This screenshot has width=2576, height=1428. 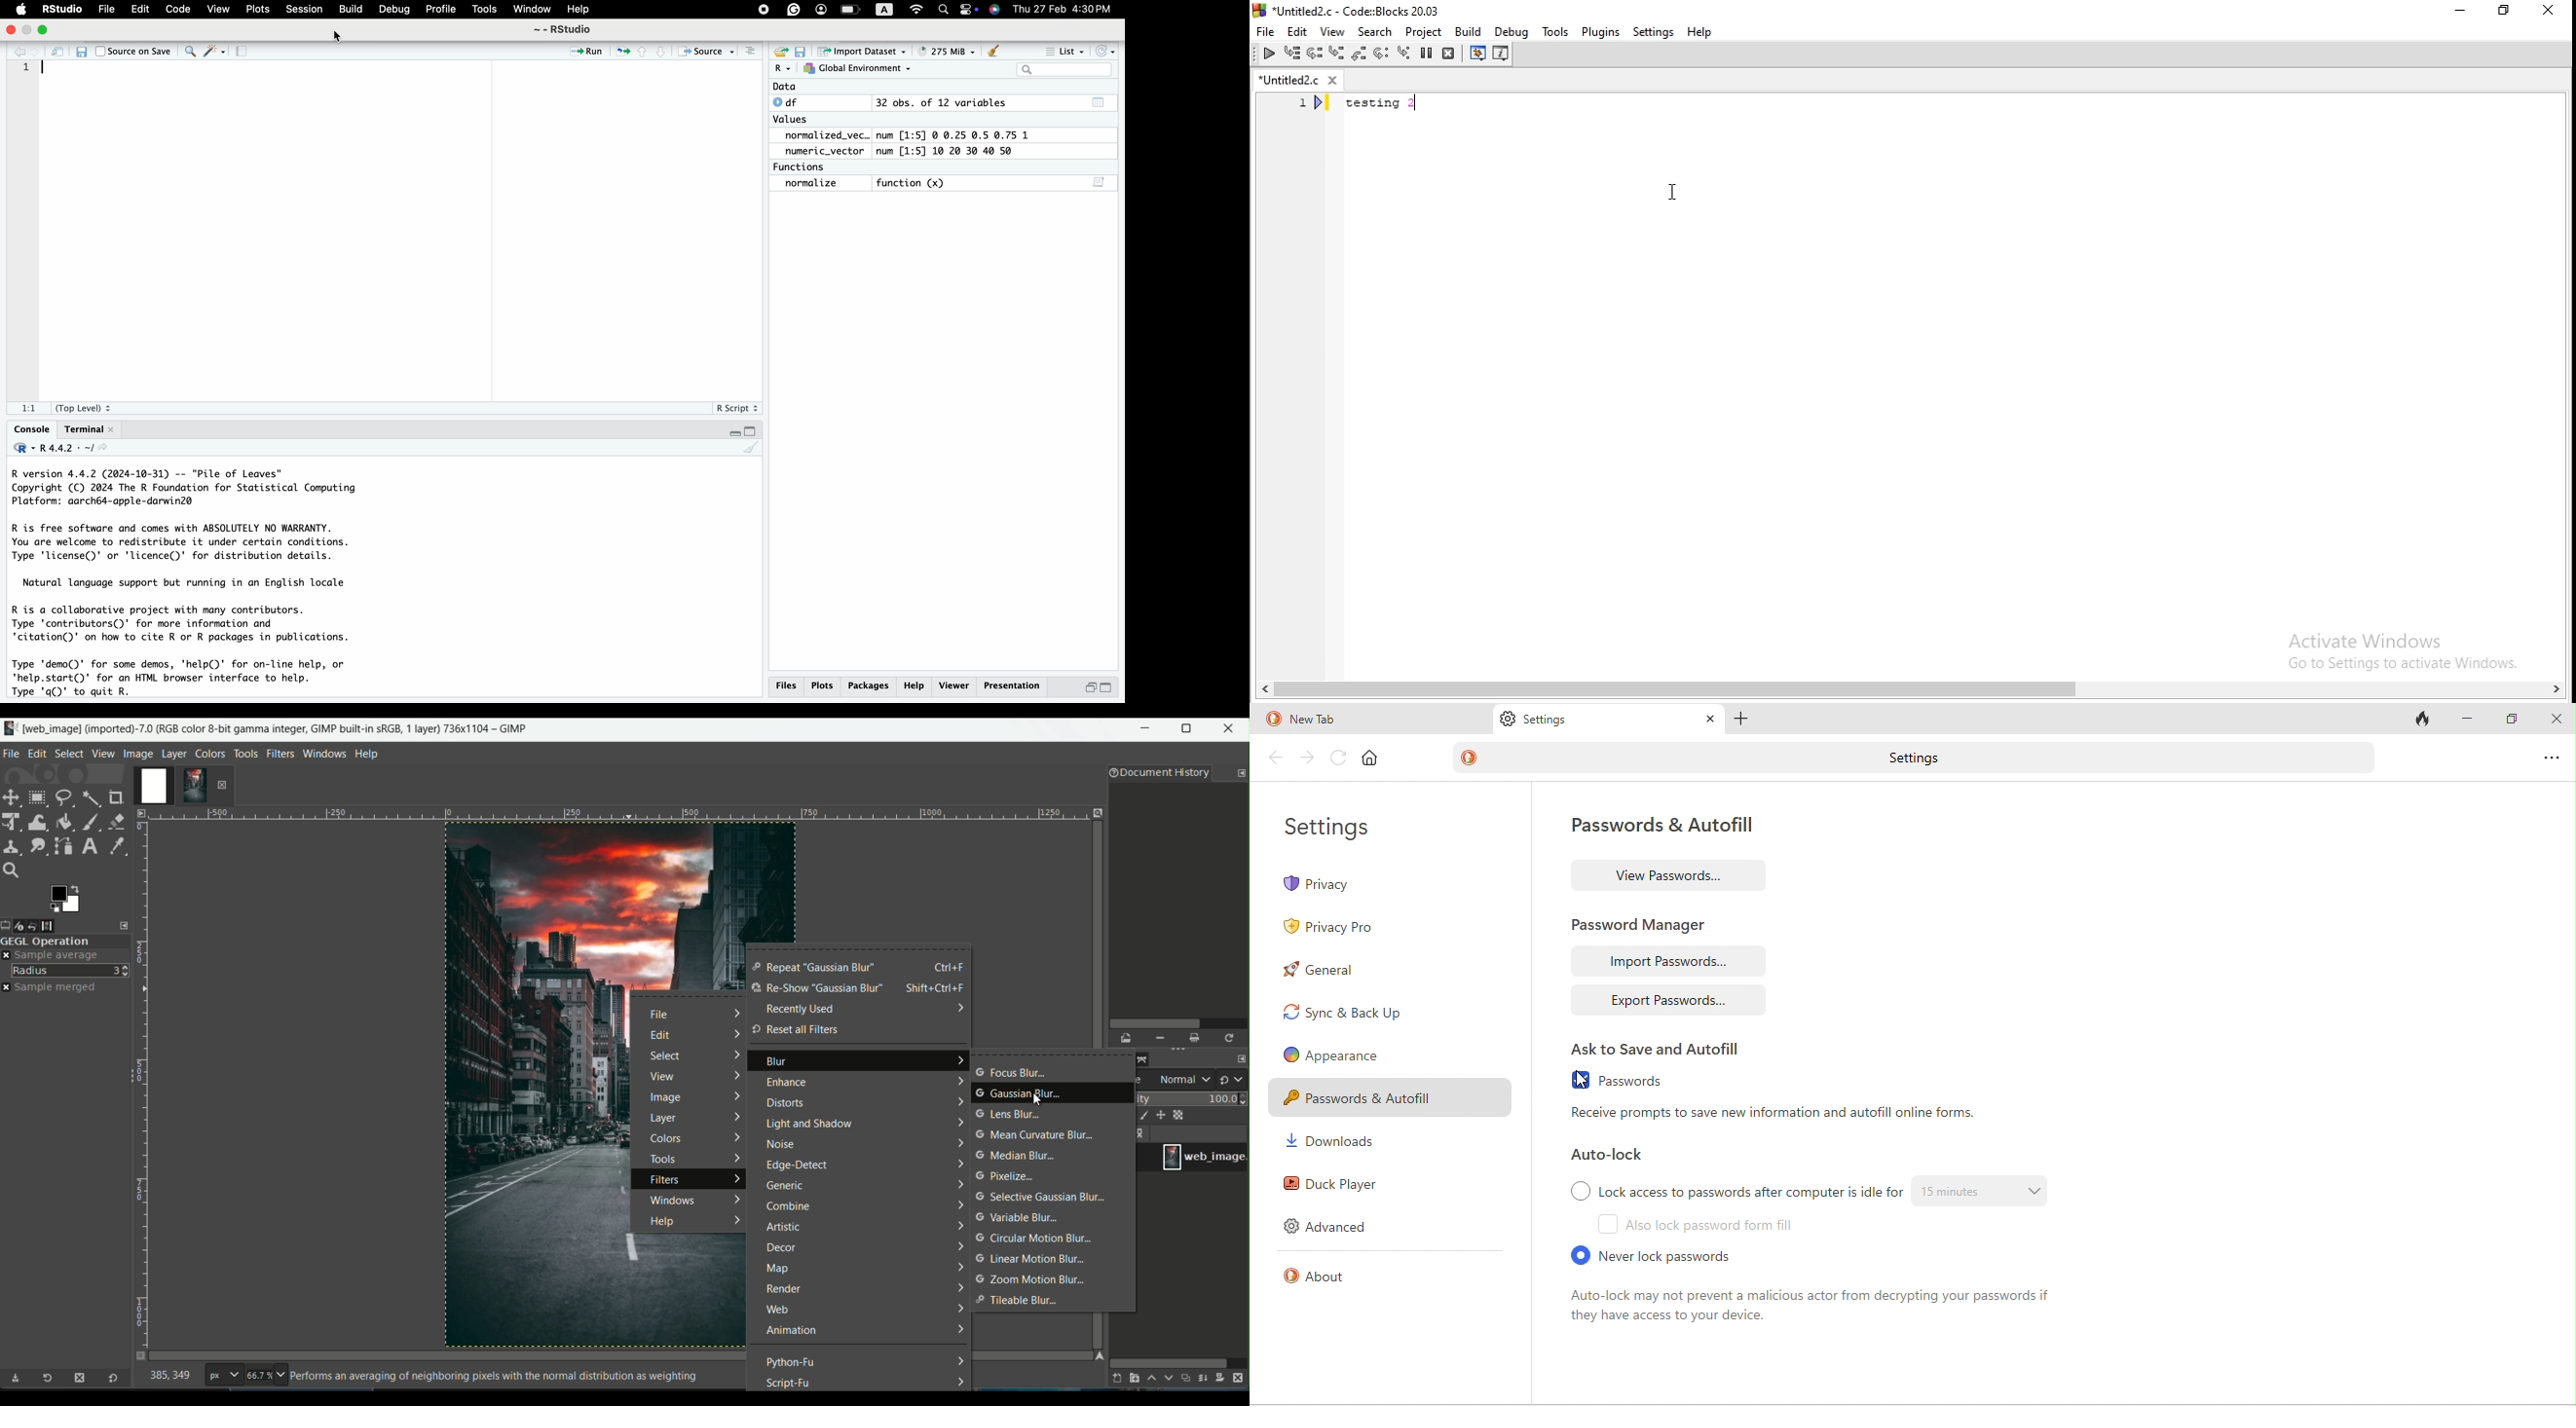 I want to click on layers tab, so click(x=176, y=752).